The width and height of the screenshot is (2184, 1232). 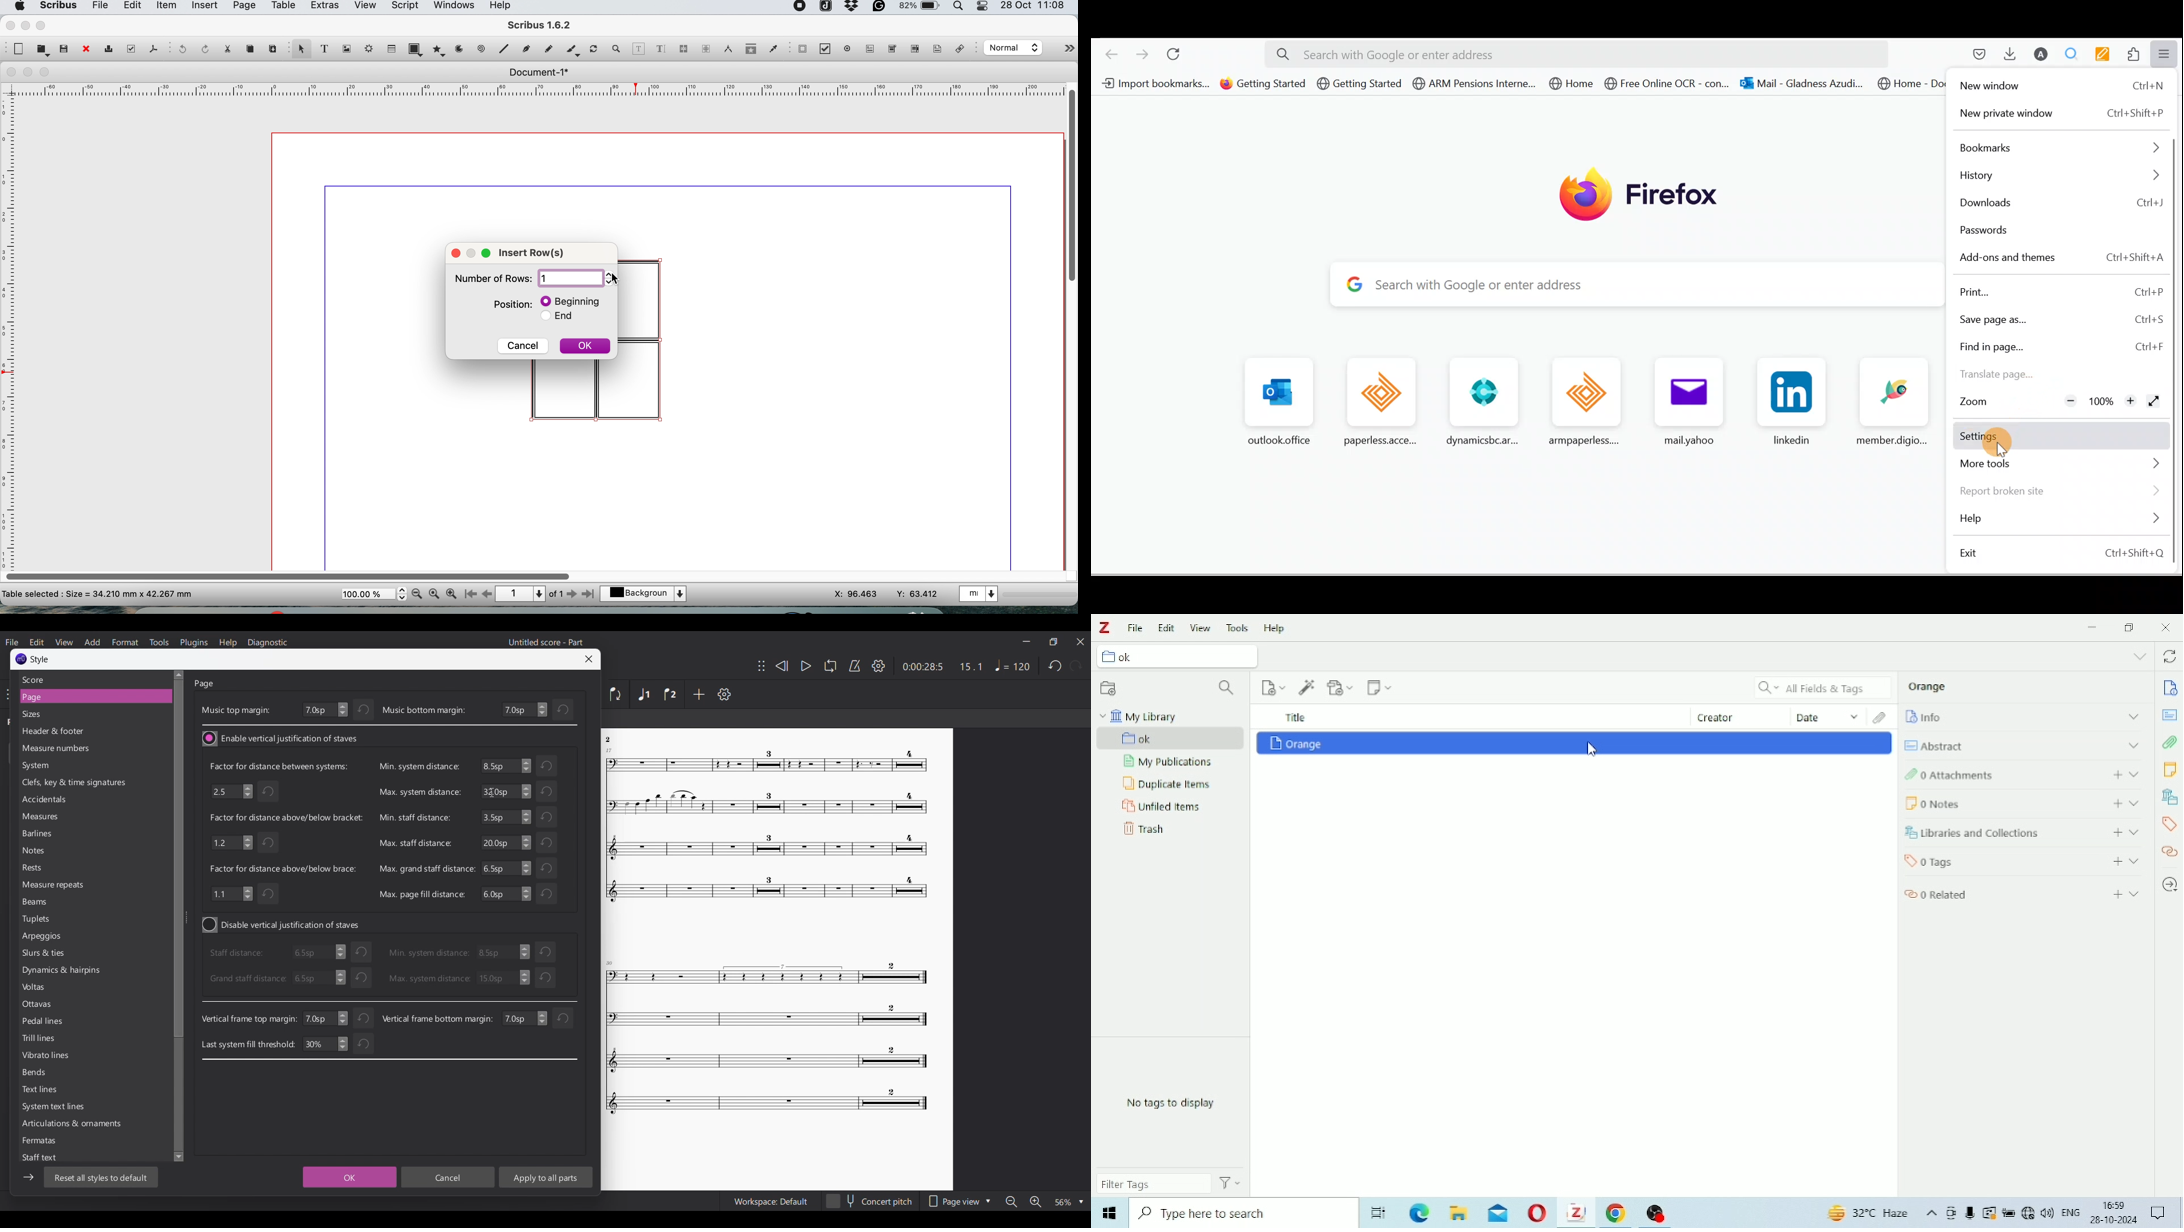 I want to click on File menu, so click(x=11, y=642).